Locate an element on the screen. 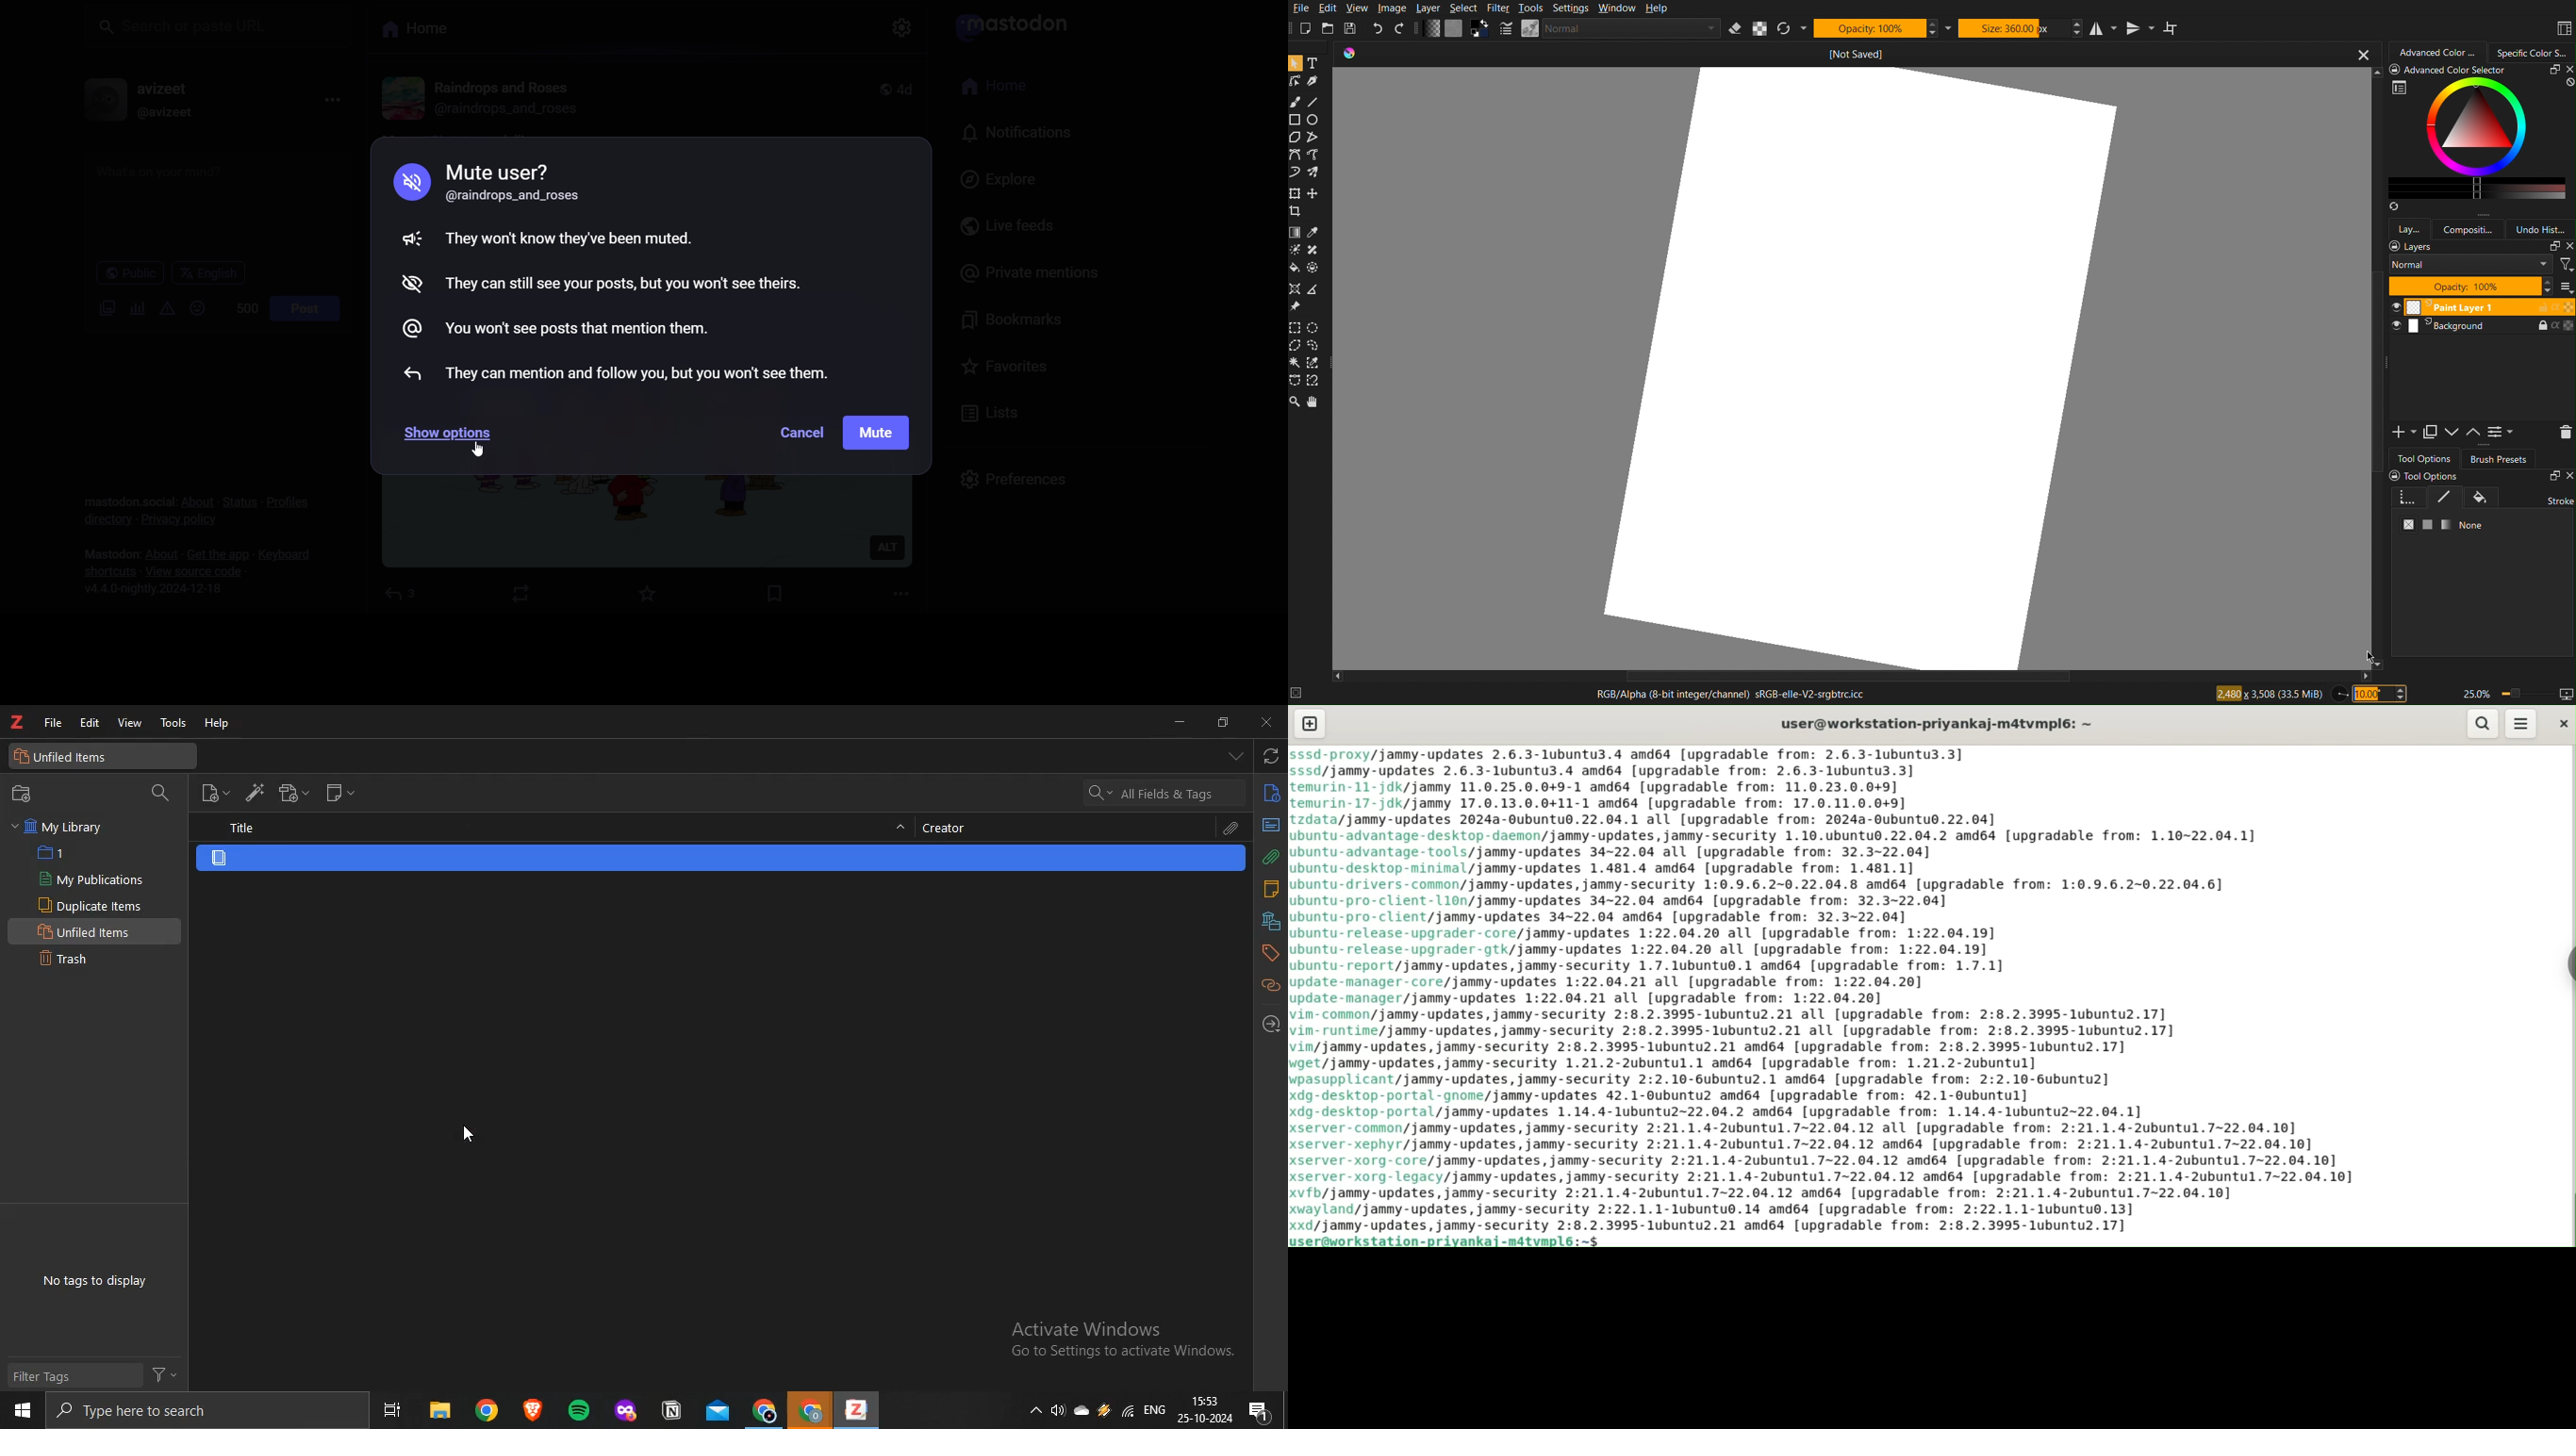 This screenshot has width=2576, height=1456. spotify is located at coordinates (574, 1408).